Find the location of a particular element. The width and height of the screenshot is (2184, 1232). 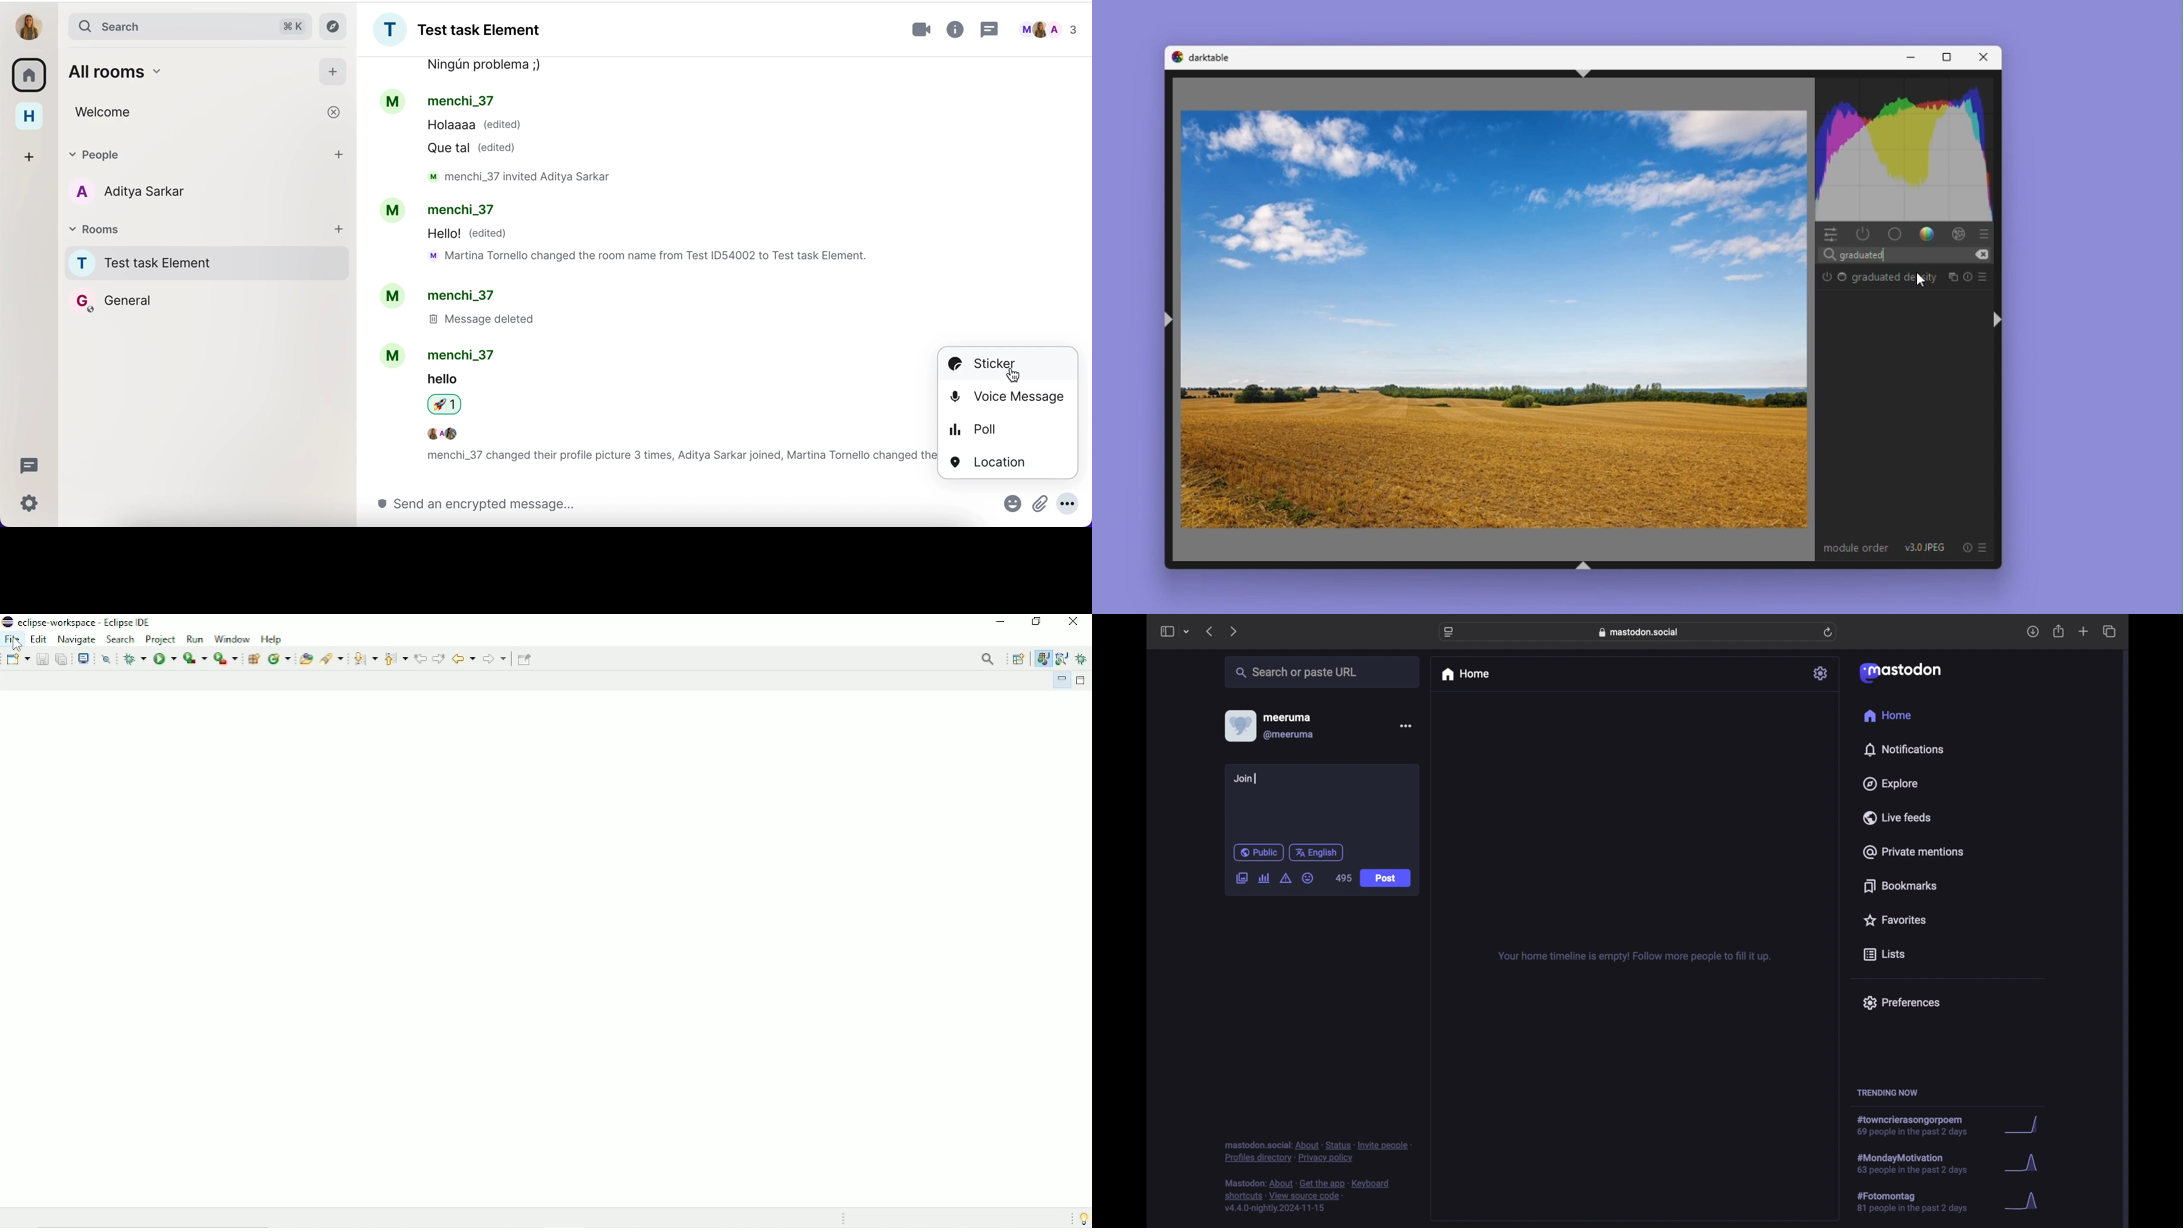

v3.0 JPEG is located at coordinates (1927, 548).